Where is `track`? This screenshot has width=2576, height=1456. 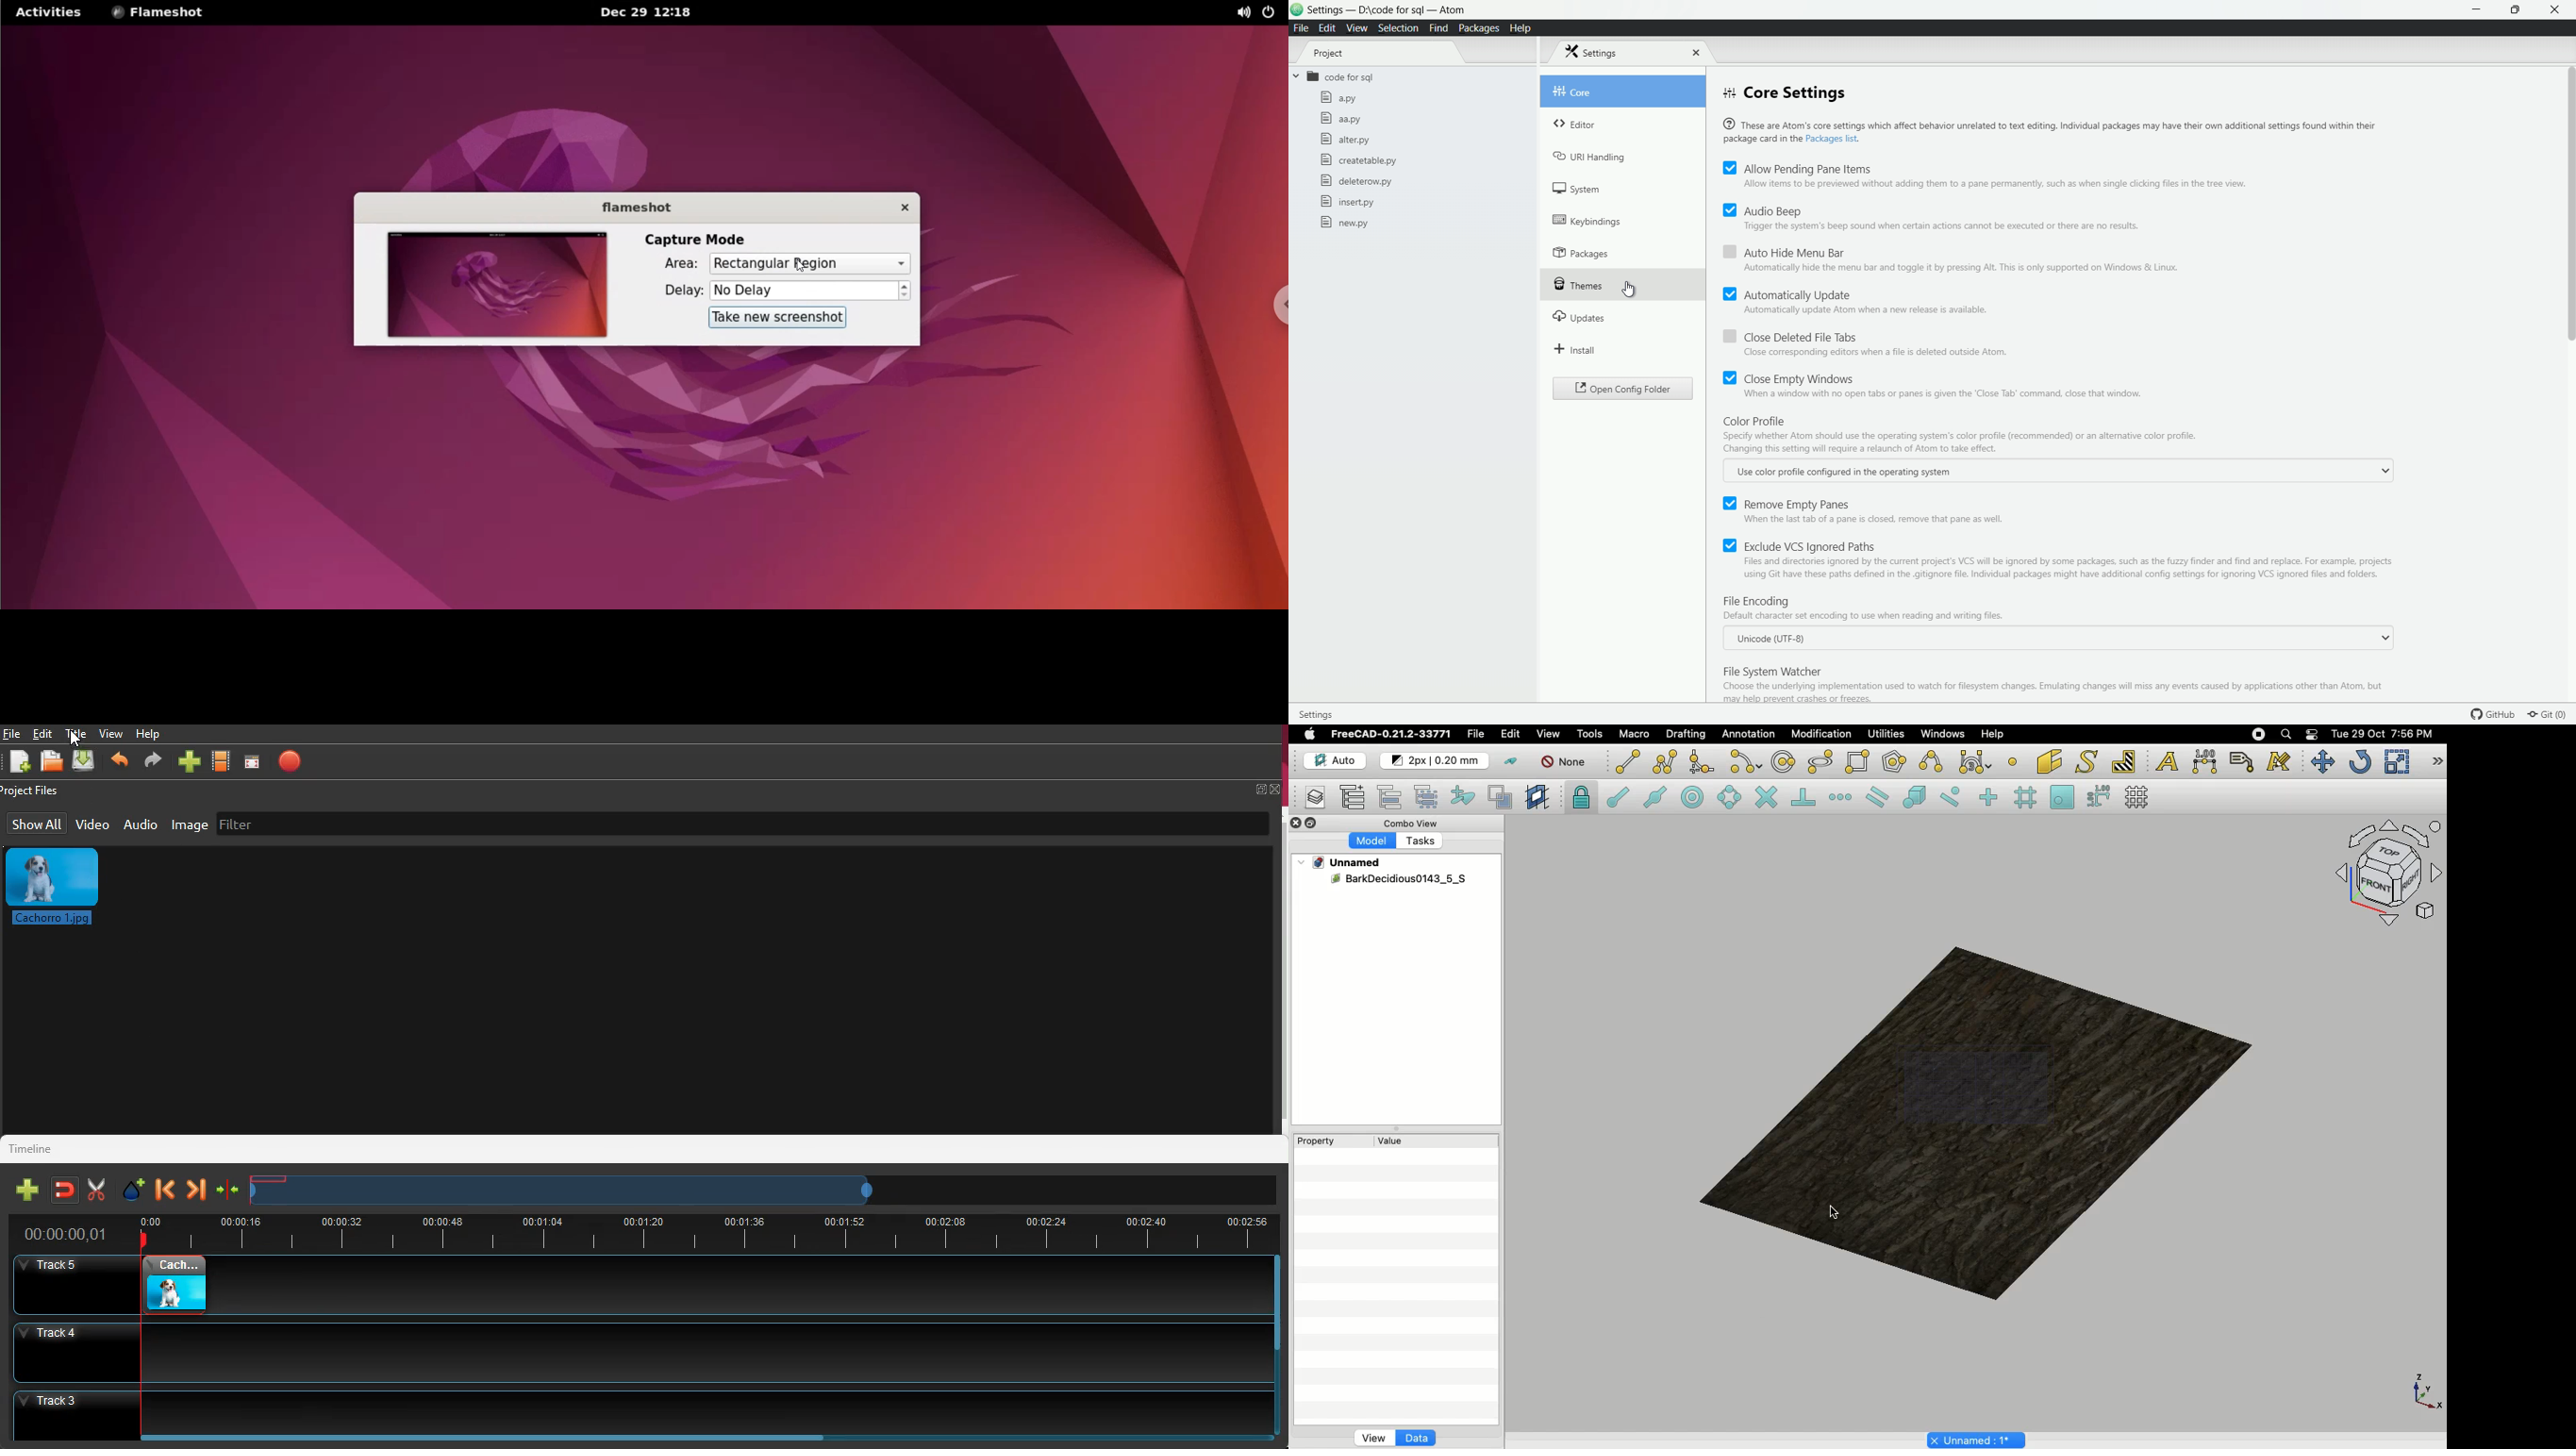 track is located at coordinates (740, 1286).